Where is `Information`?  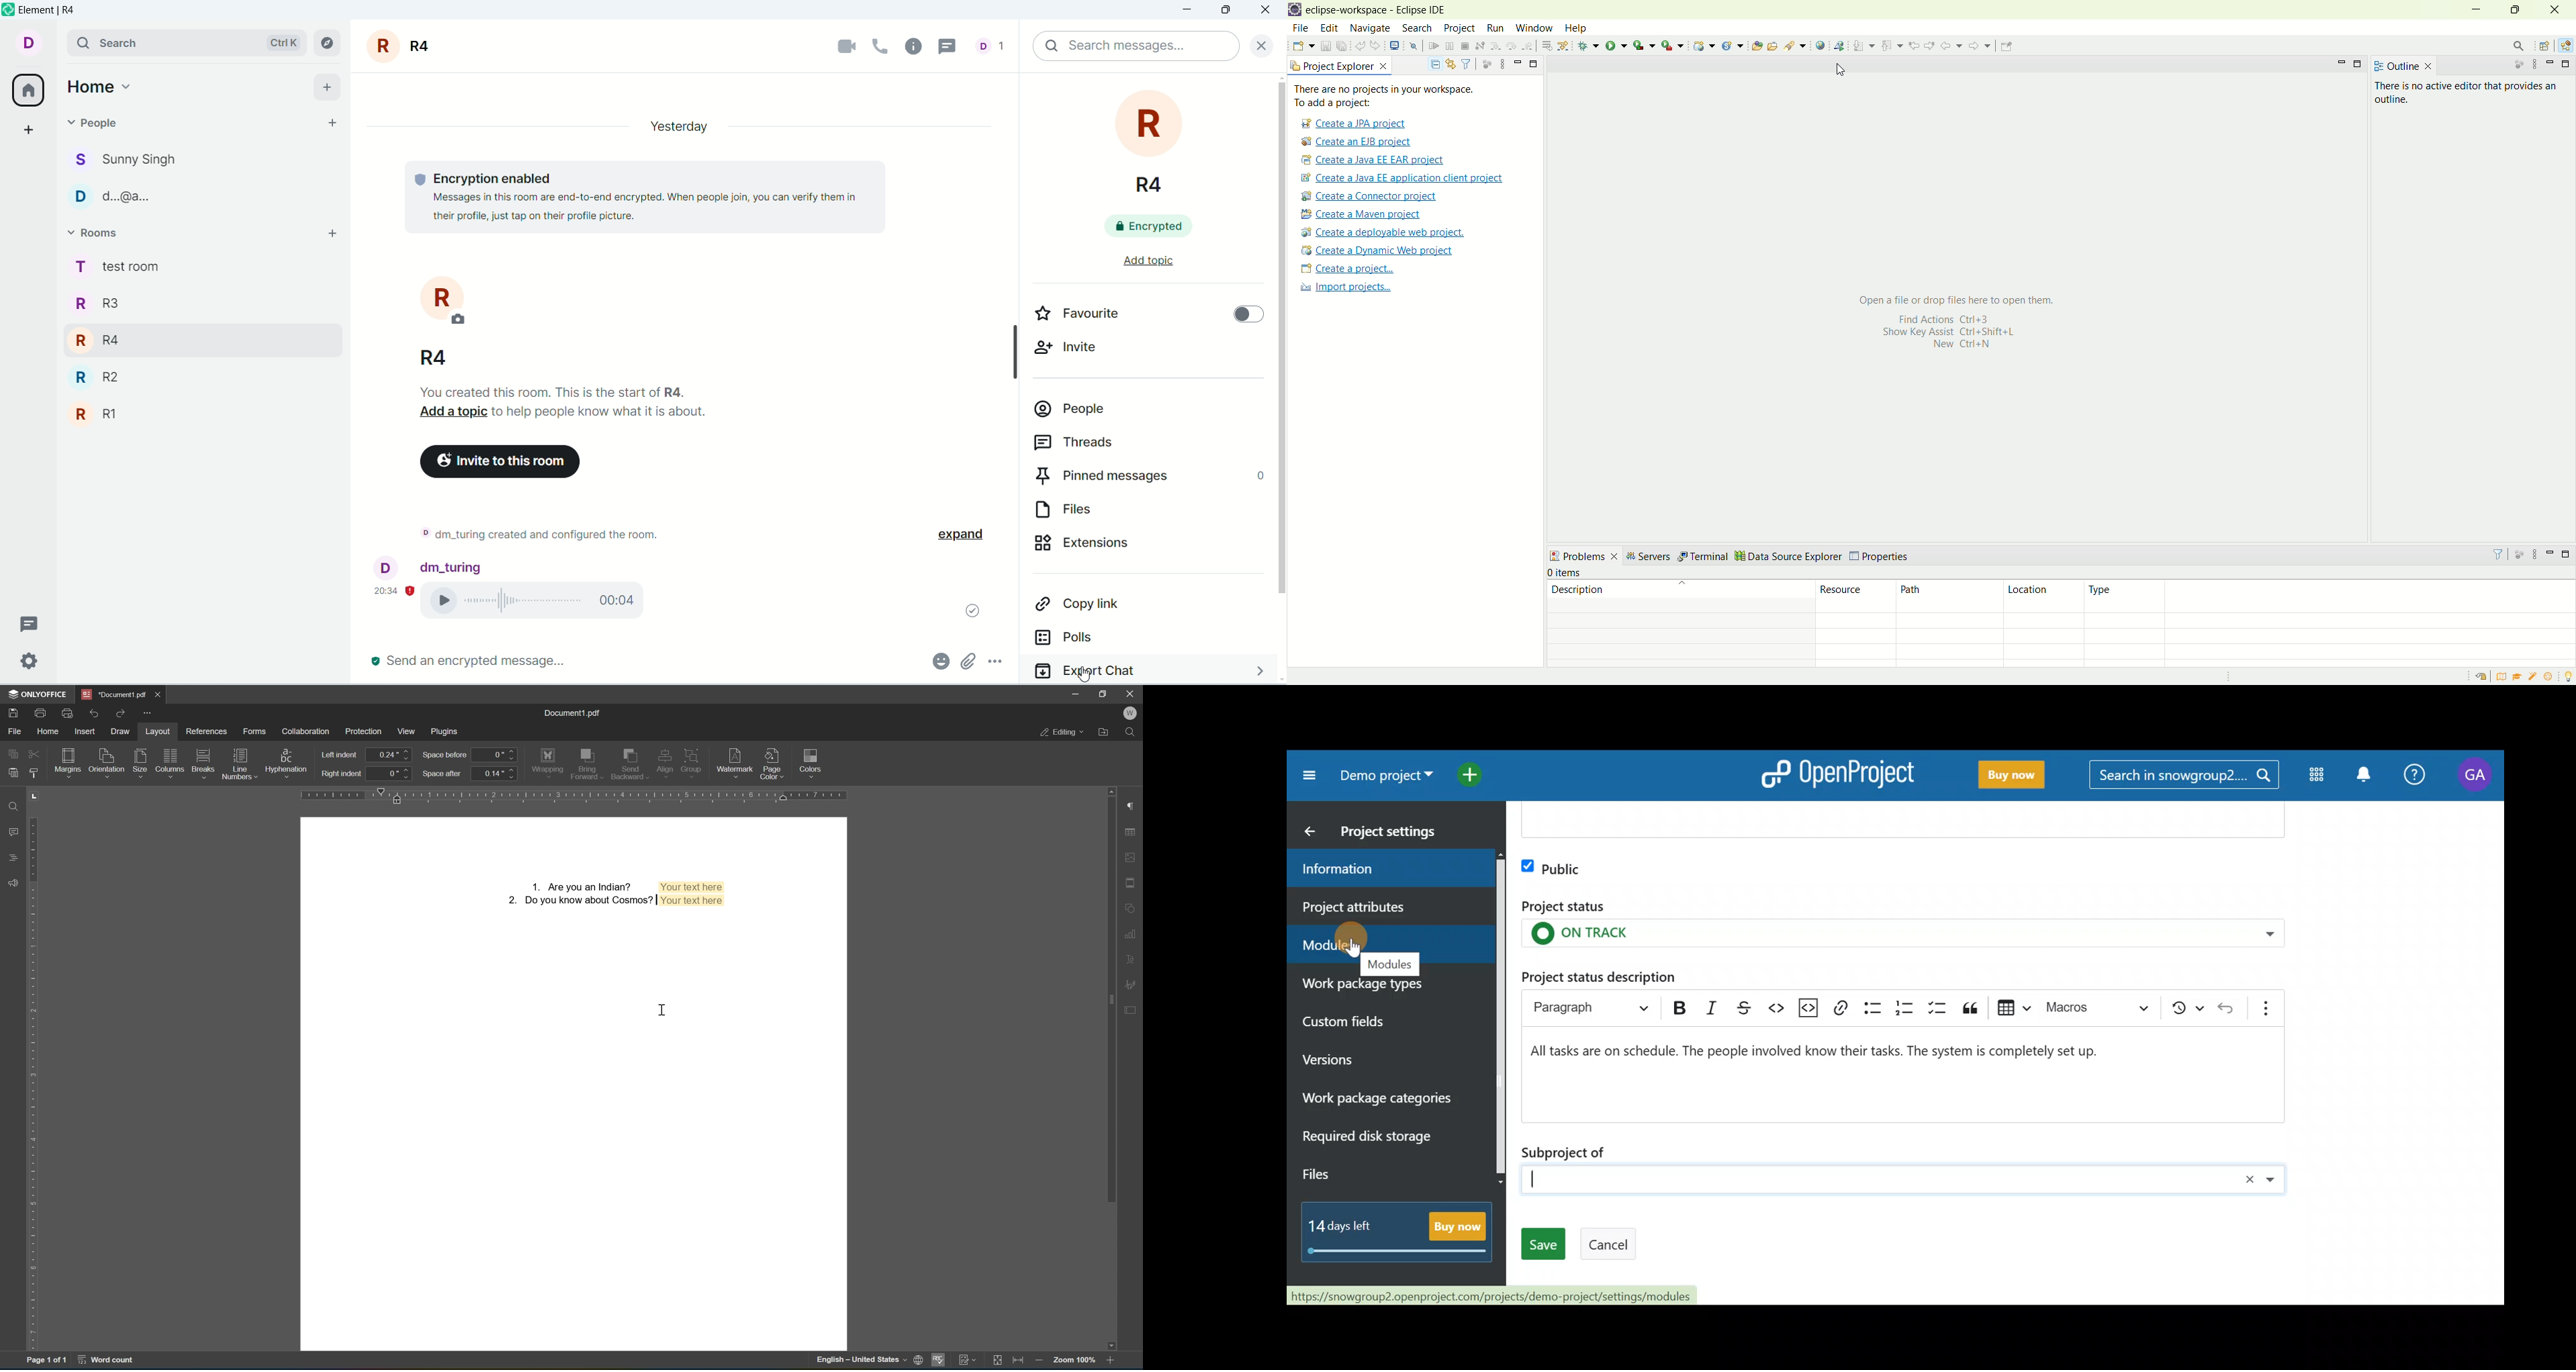
Information is located at coordinates (1381, 871).